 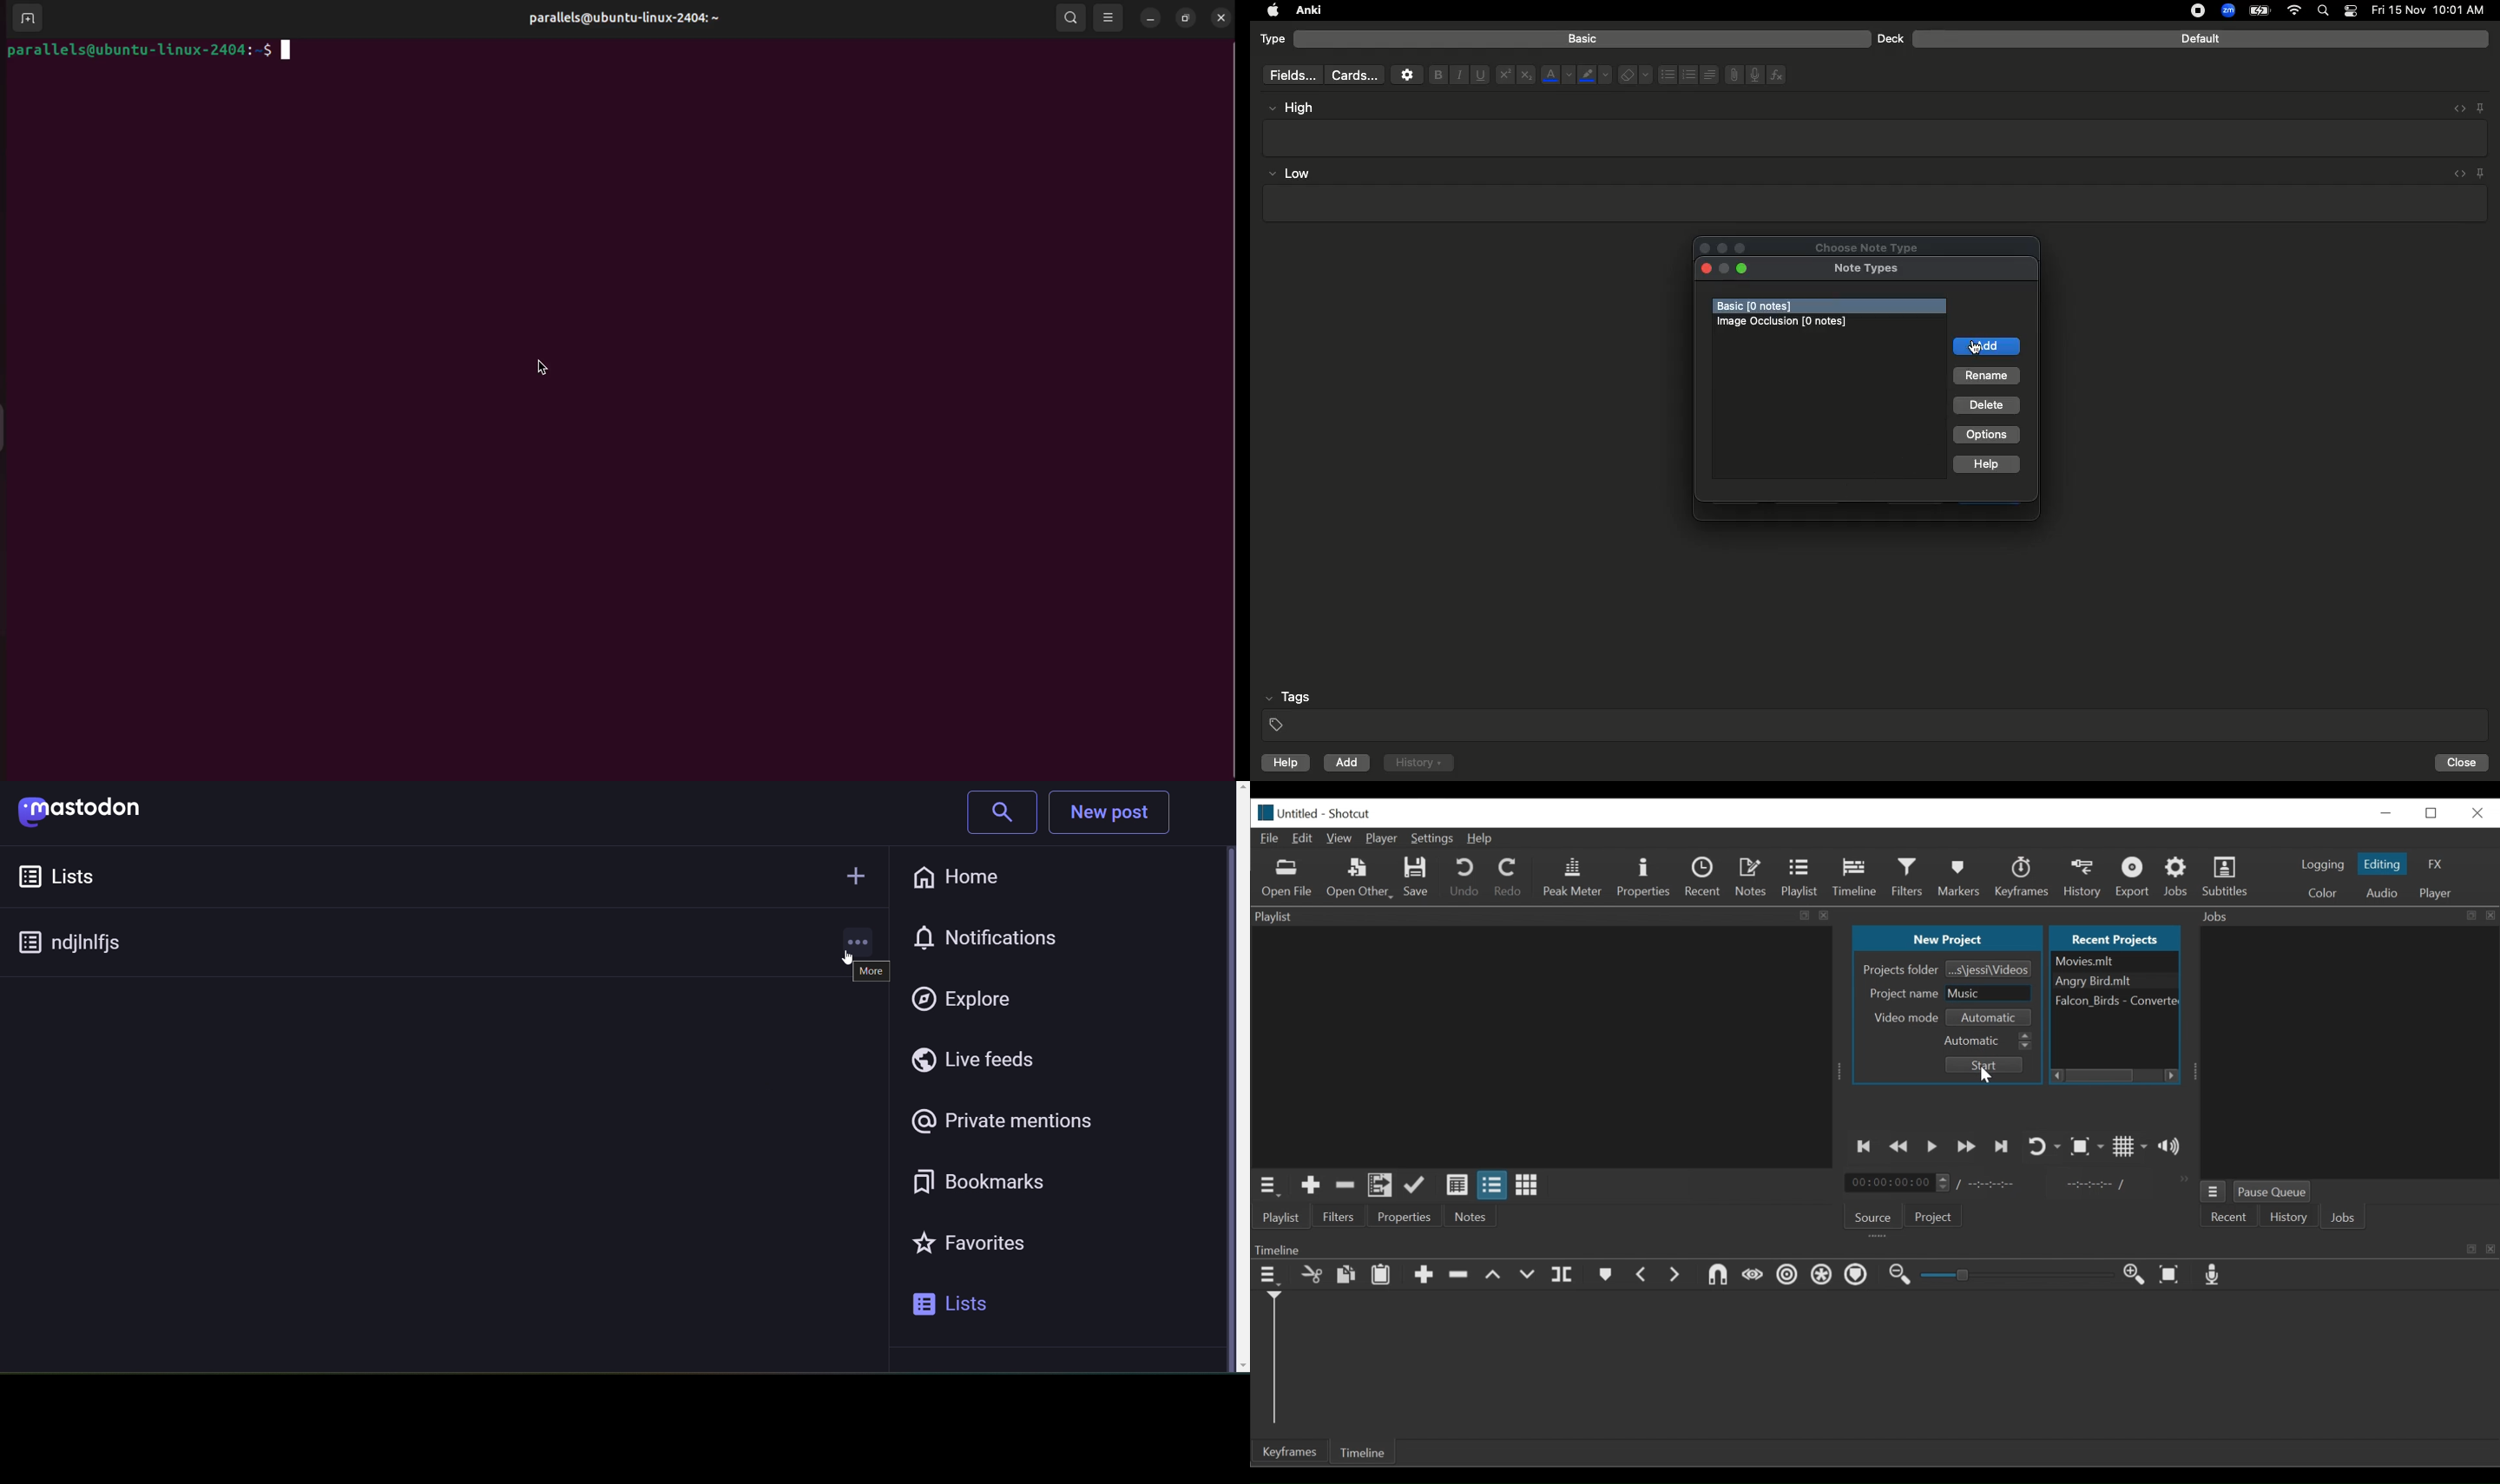 What do you see at coordinates (1877, 712) in the screenshot?
I see `Tags` at bounding box center [1877, 712].